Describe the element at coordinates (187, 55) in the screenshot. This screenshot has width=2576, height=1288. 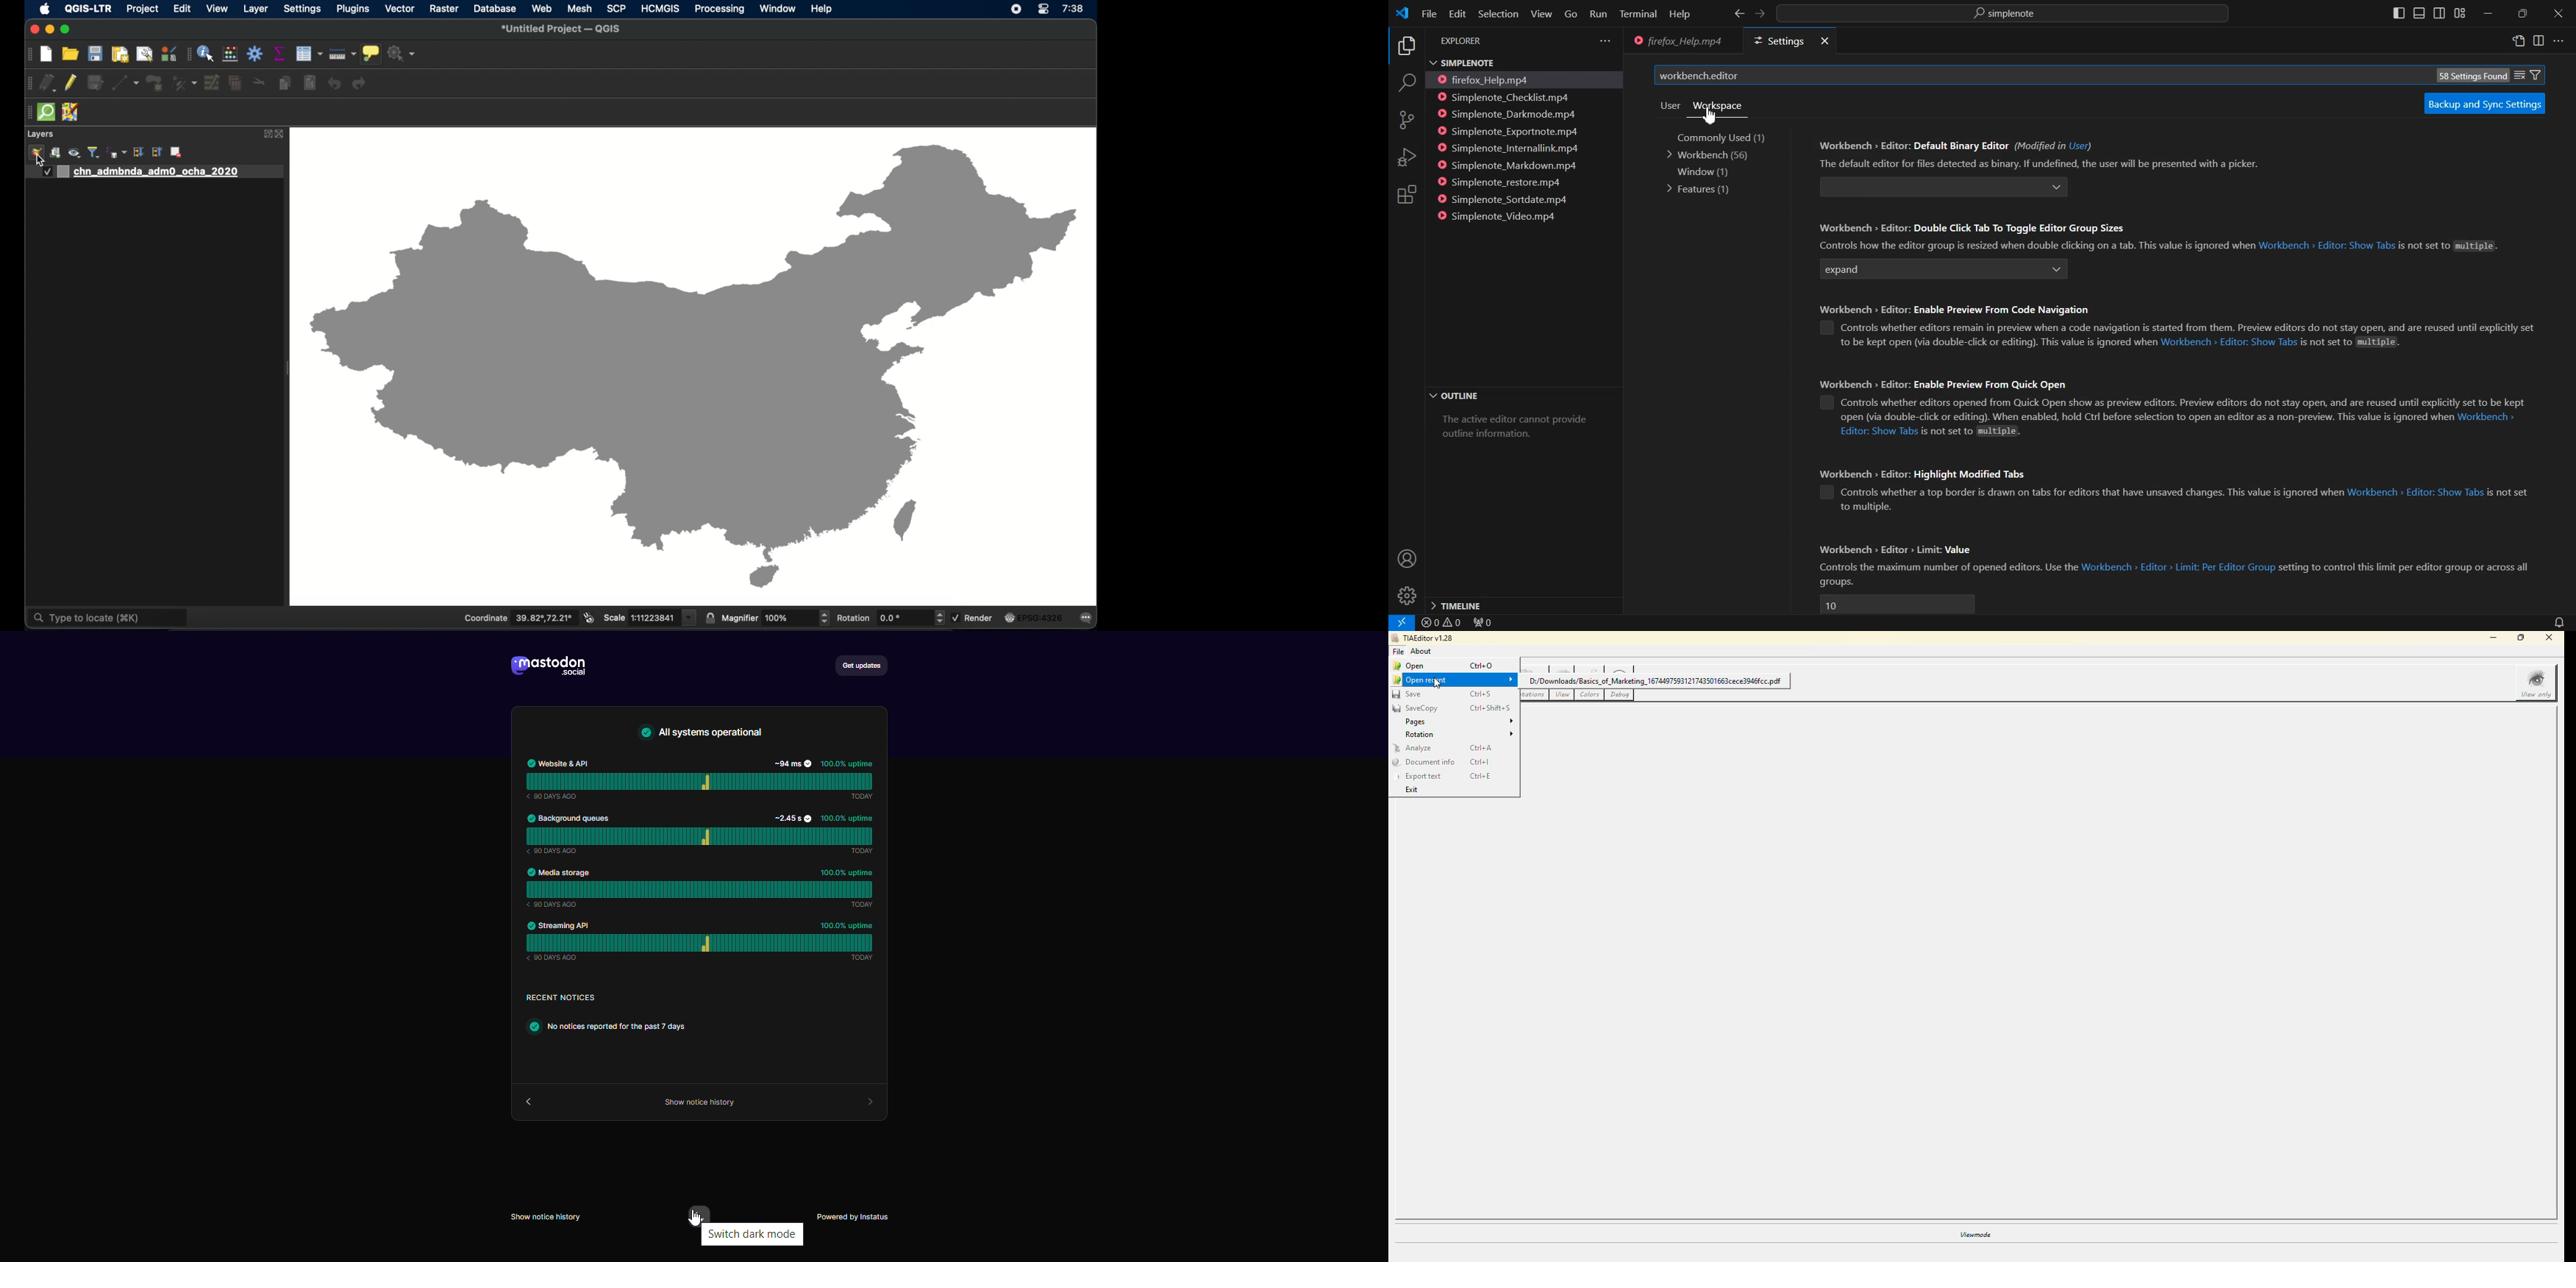
I see `drag handle` at that location.